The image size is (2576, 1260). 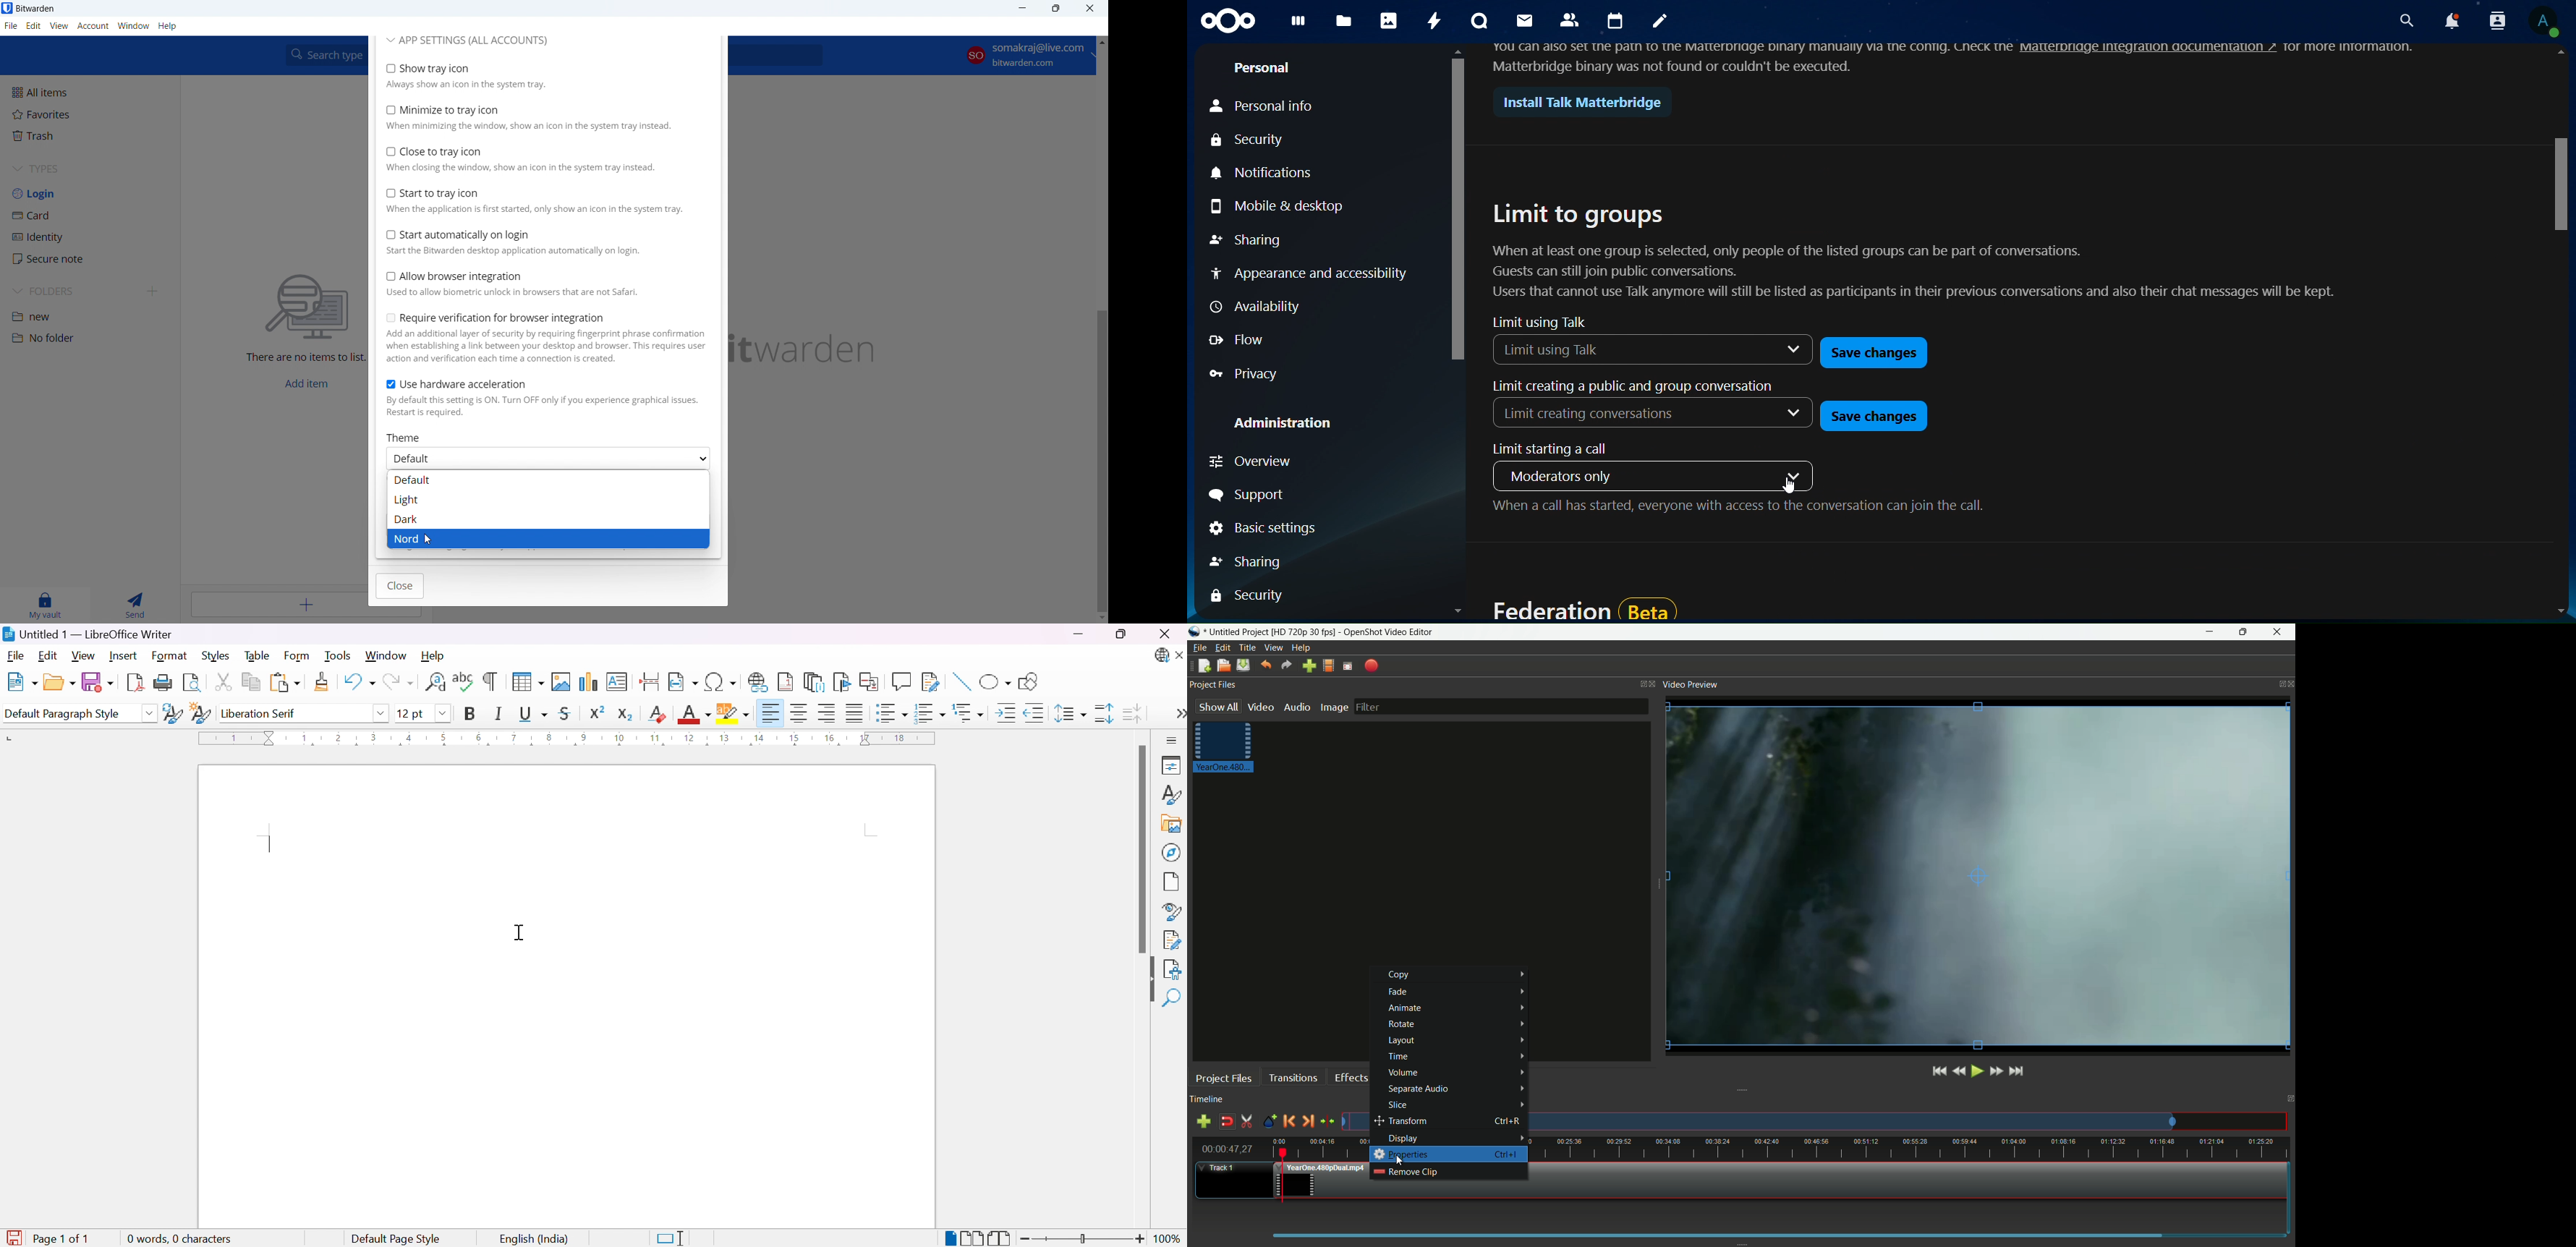 I want to click on icon, so click(x=1230, y=21).